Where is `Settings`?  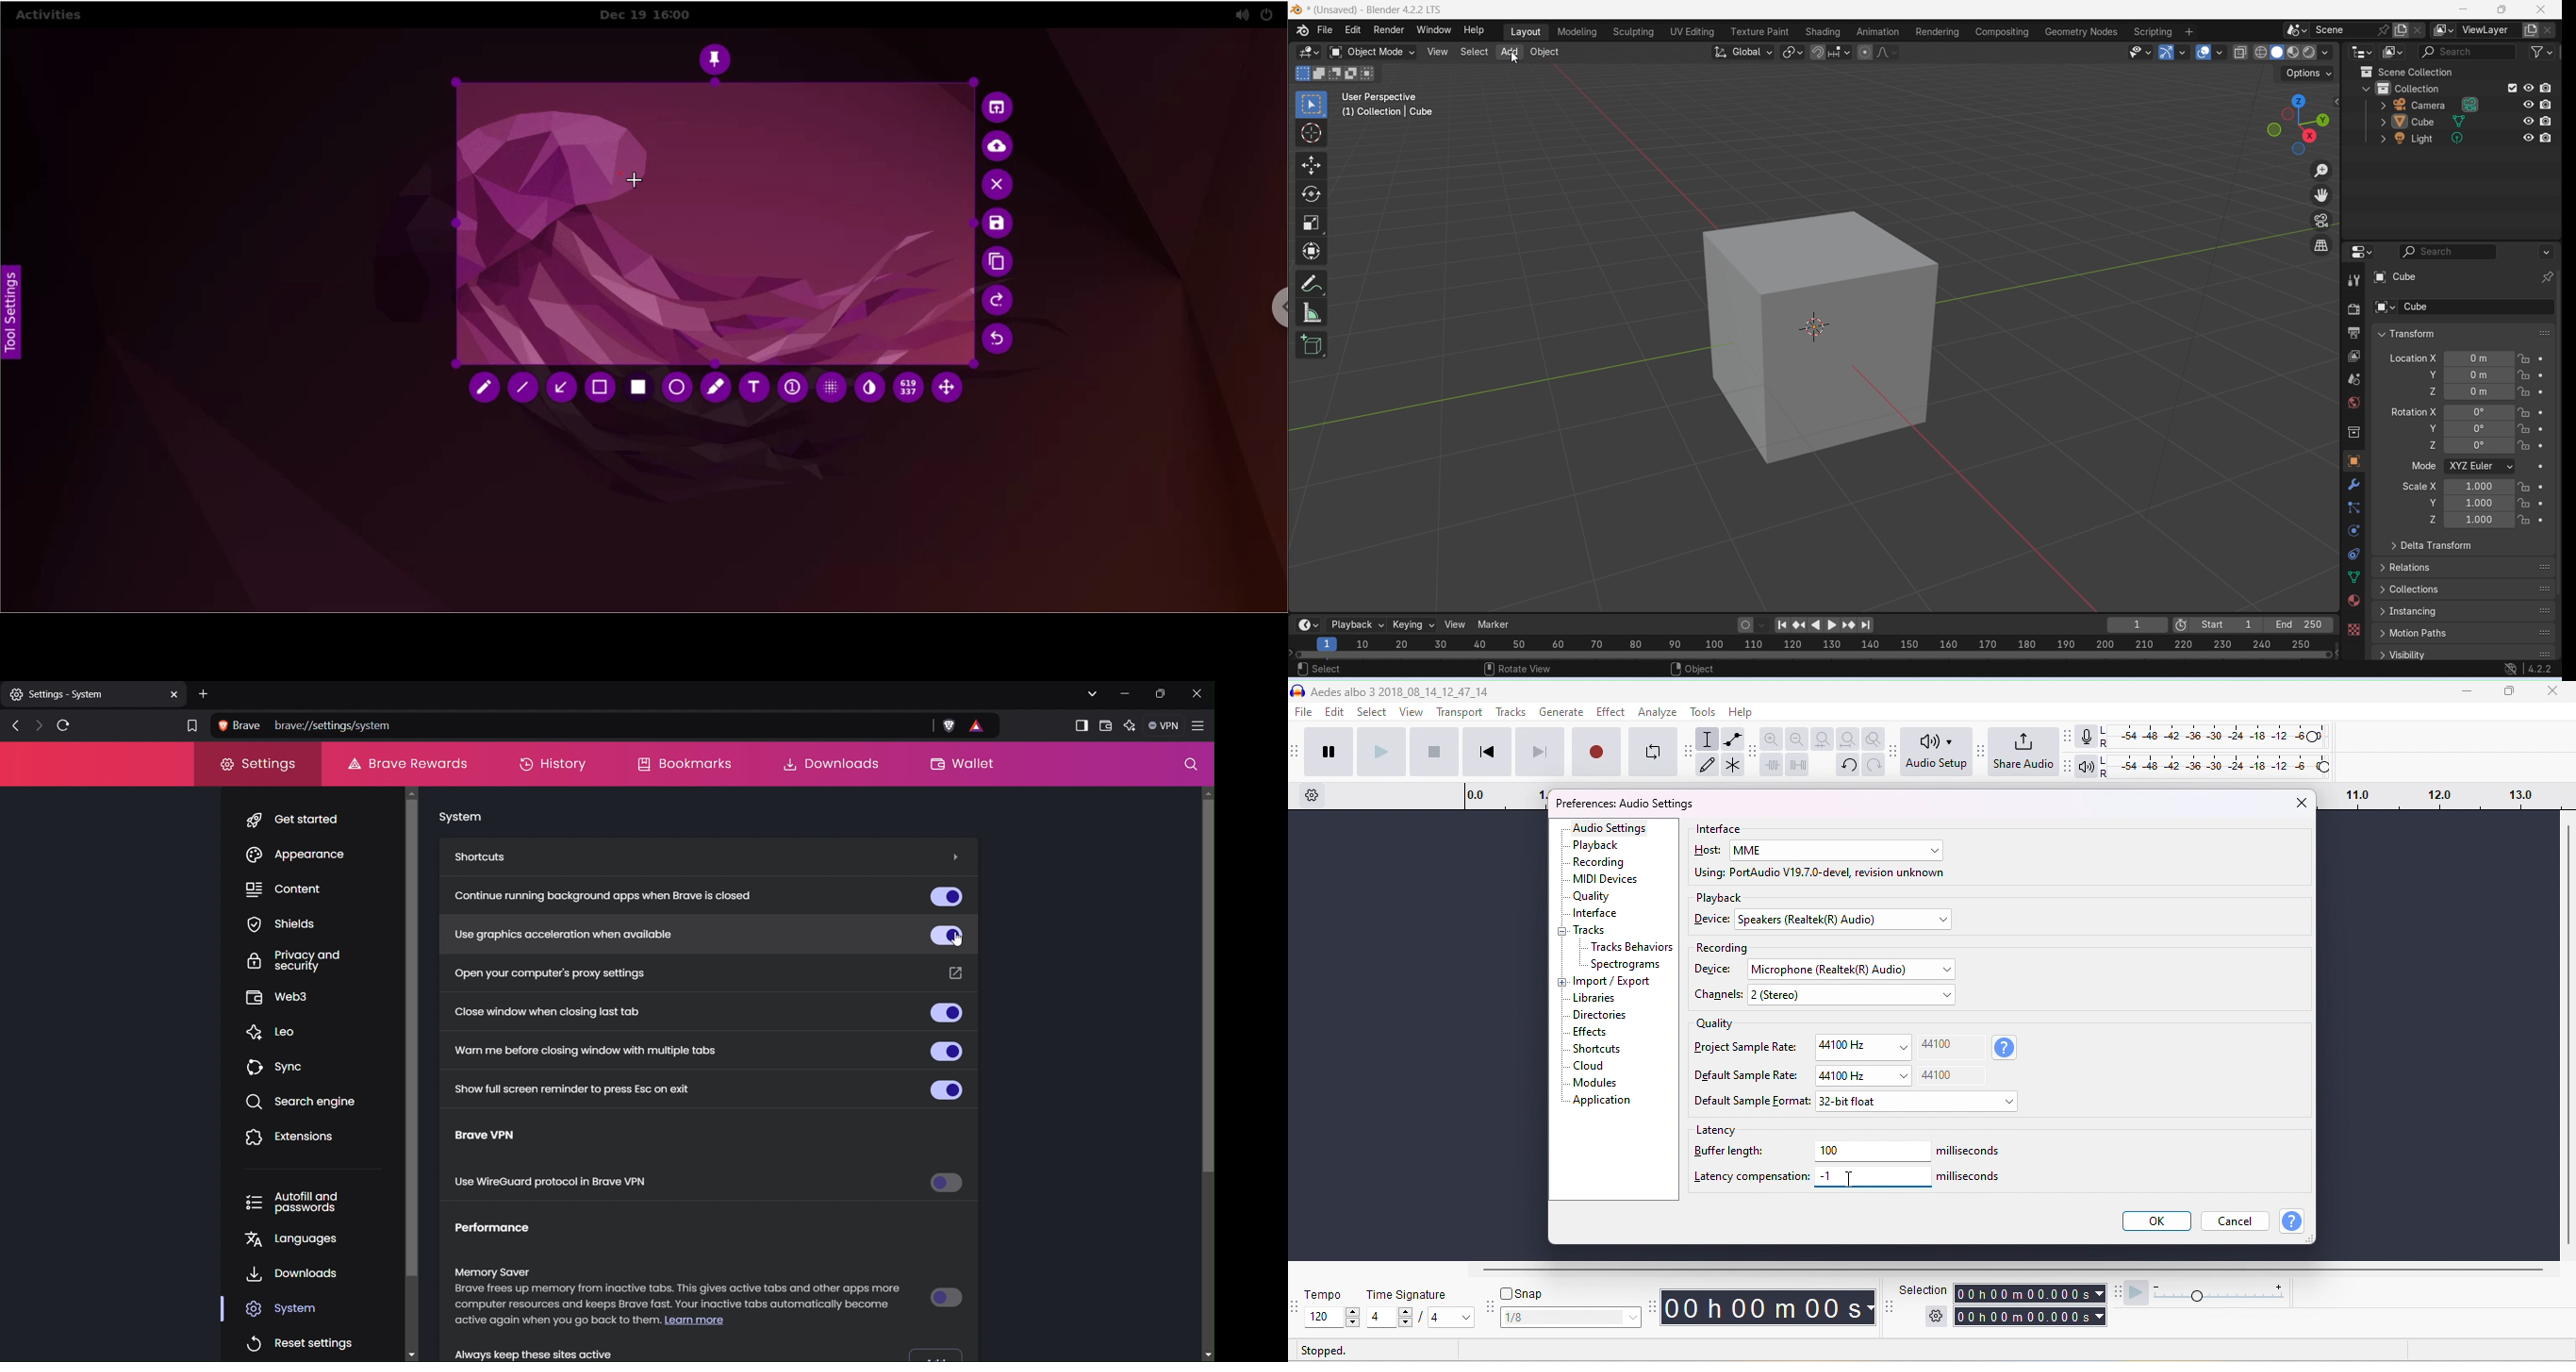 Settings is located at coordinates (259, 768).